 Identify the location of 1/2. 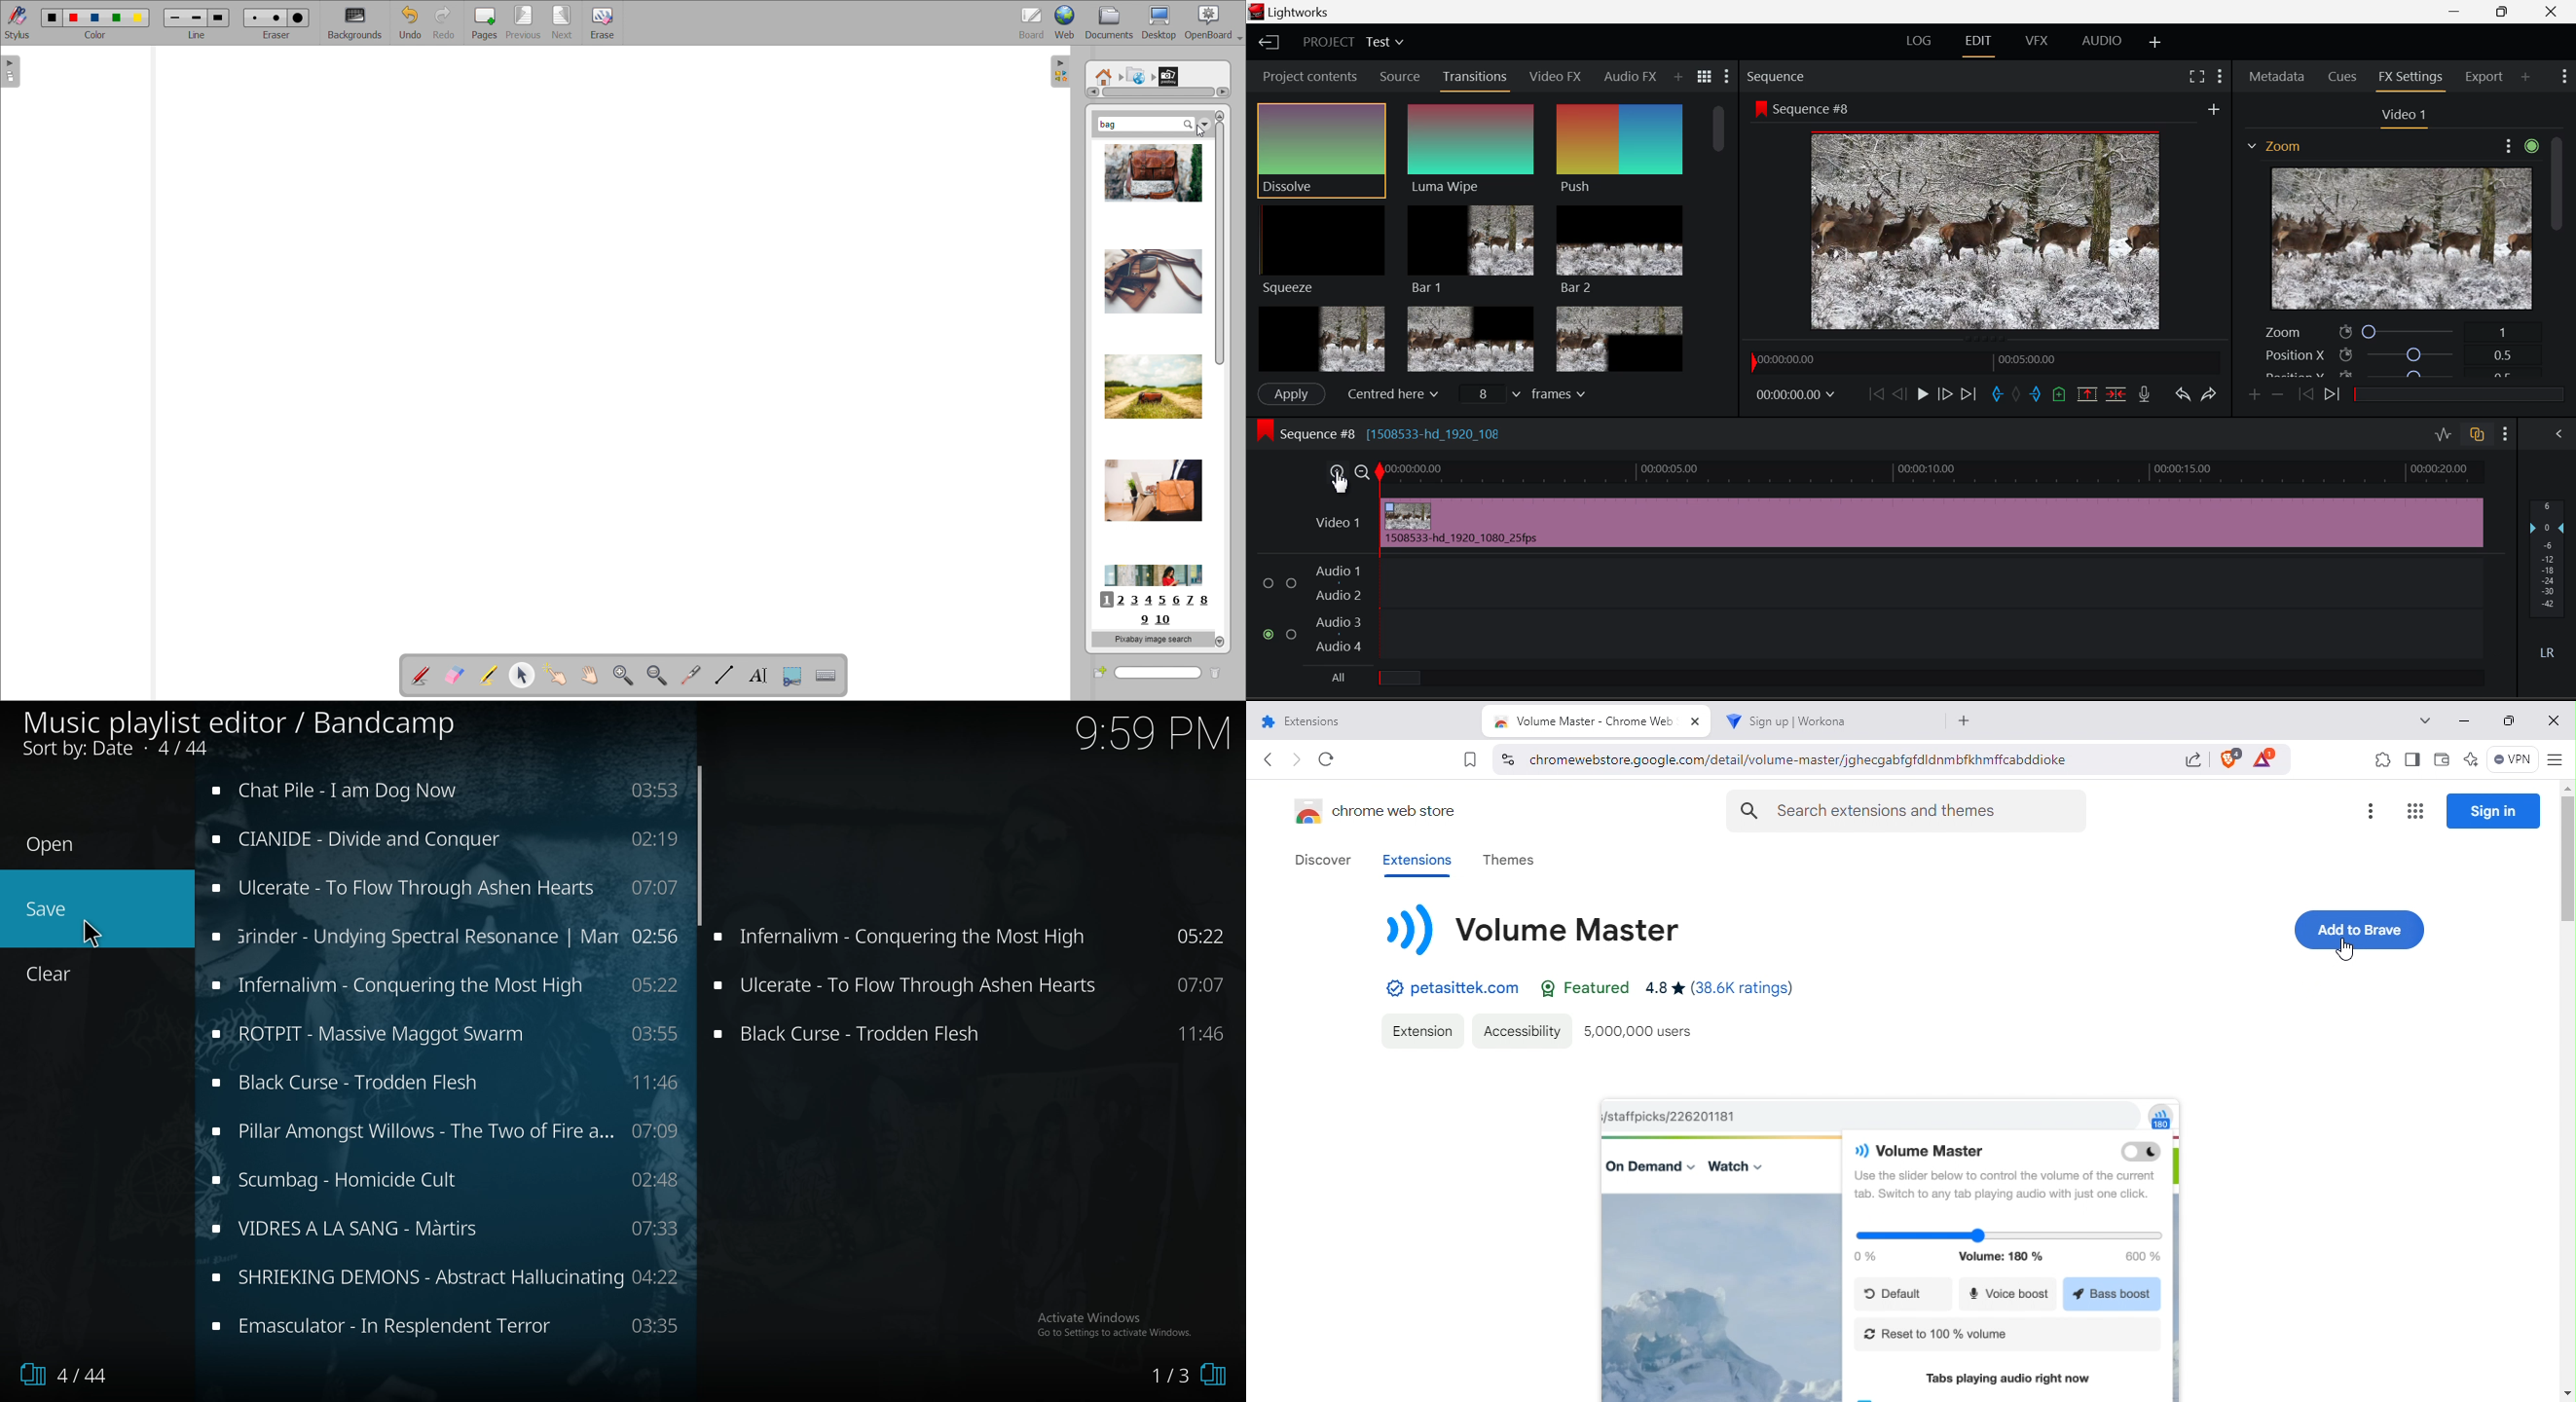
(1182, 1377).